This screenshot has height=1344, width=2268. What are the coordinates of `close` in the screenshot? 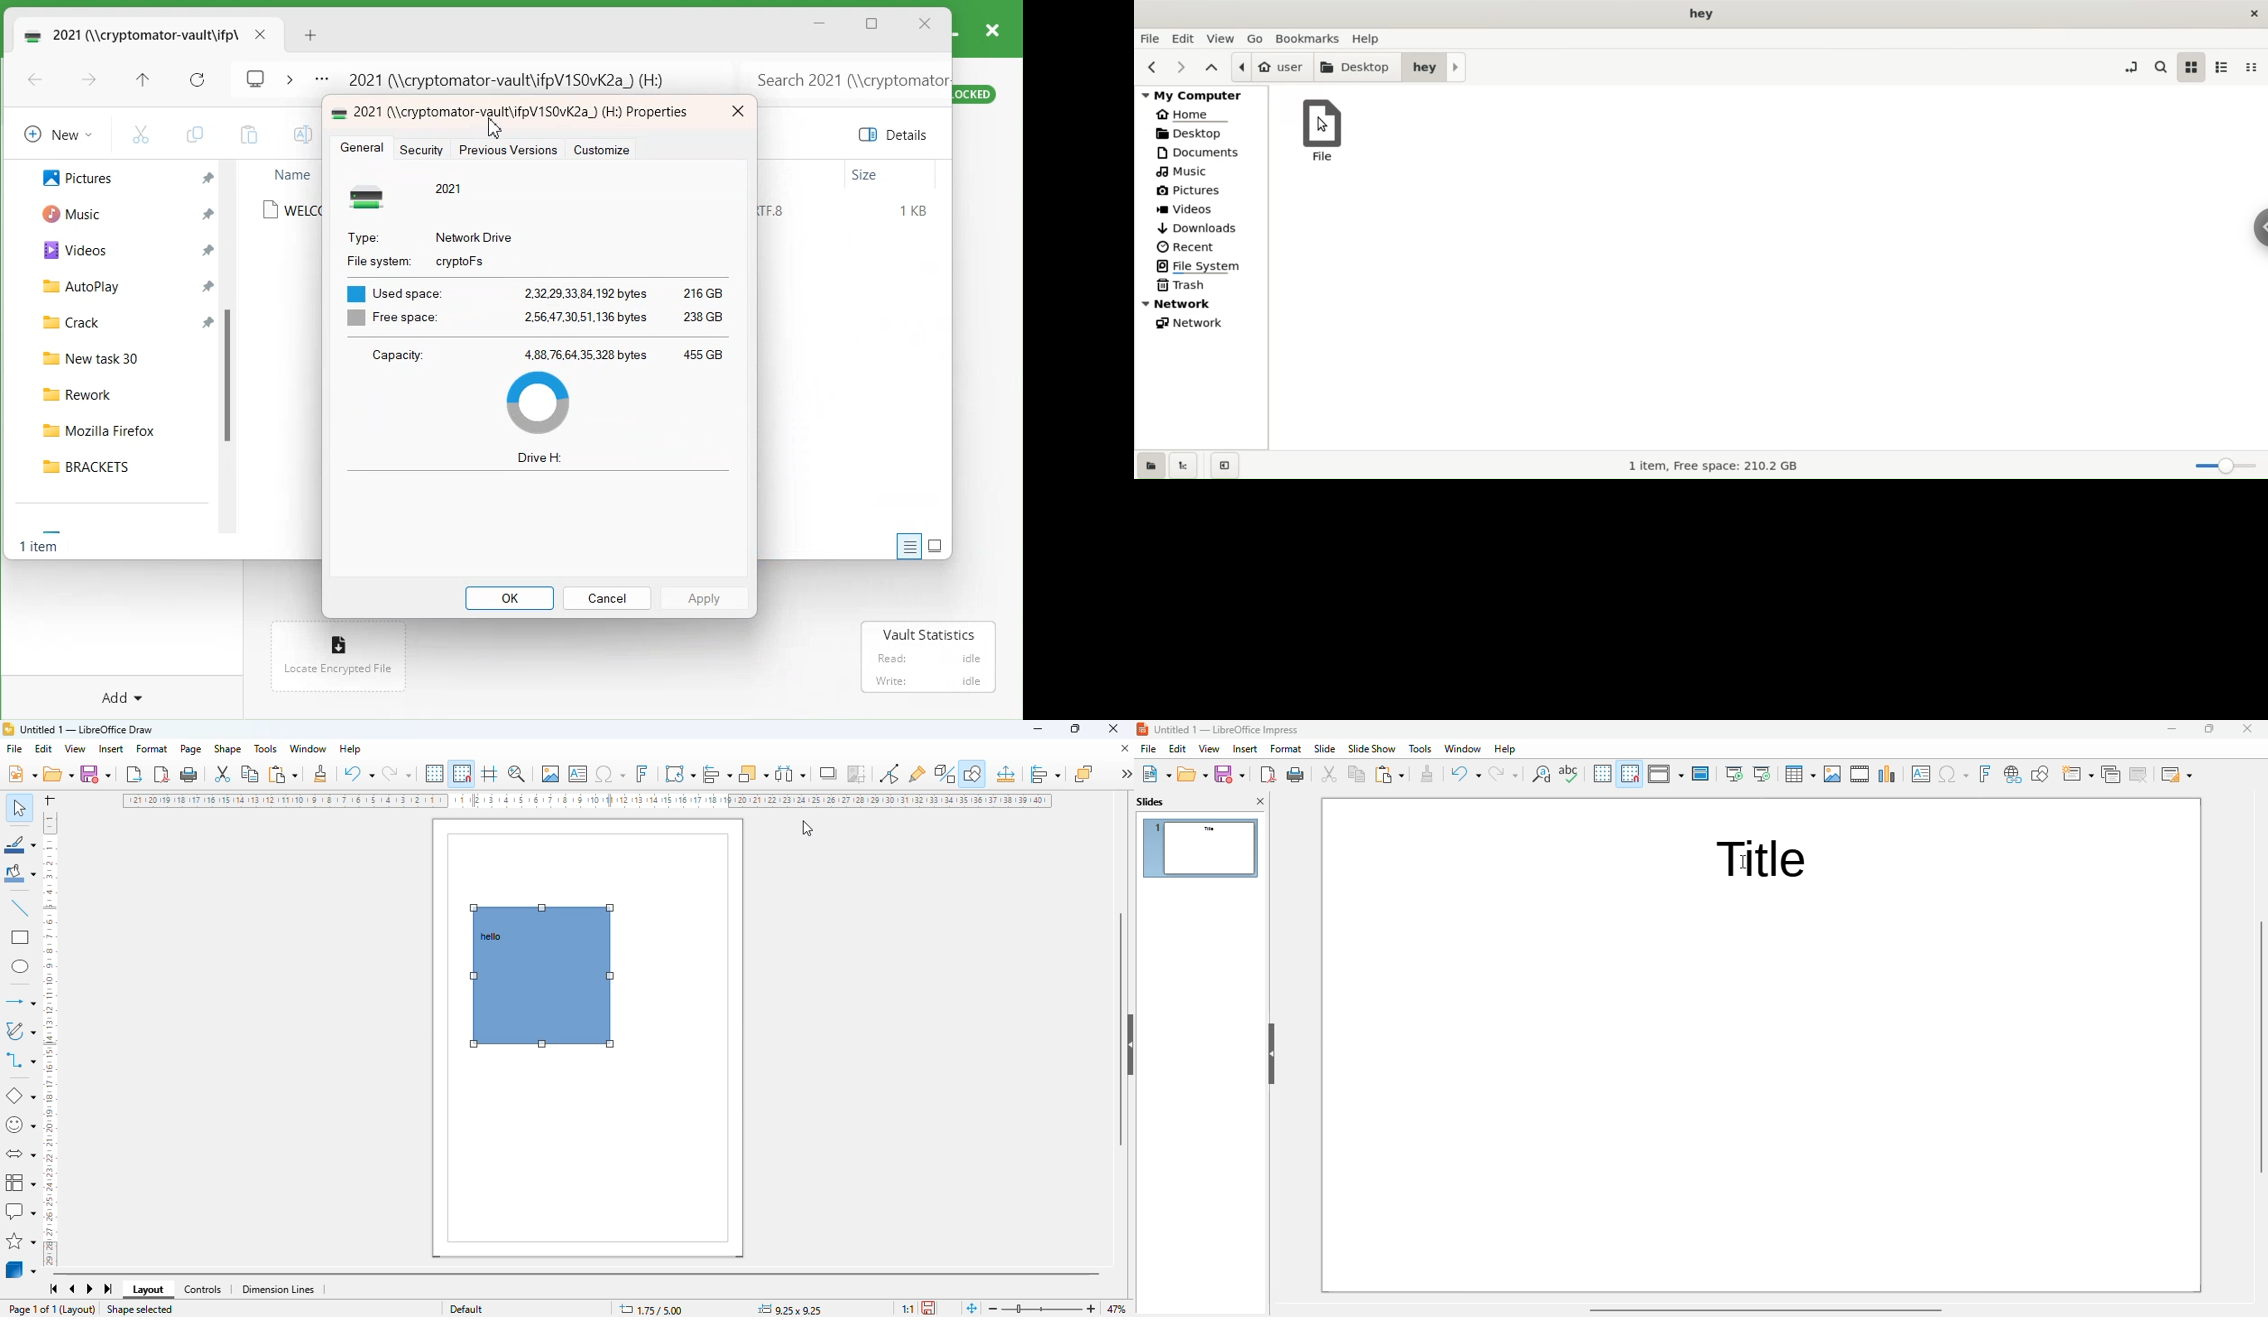 It's located at (2247, 728).